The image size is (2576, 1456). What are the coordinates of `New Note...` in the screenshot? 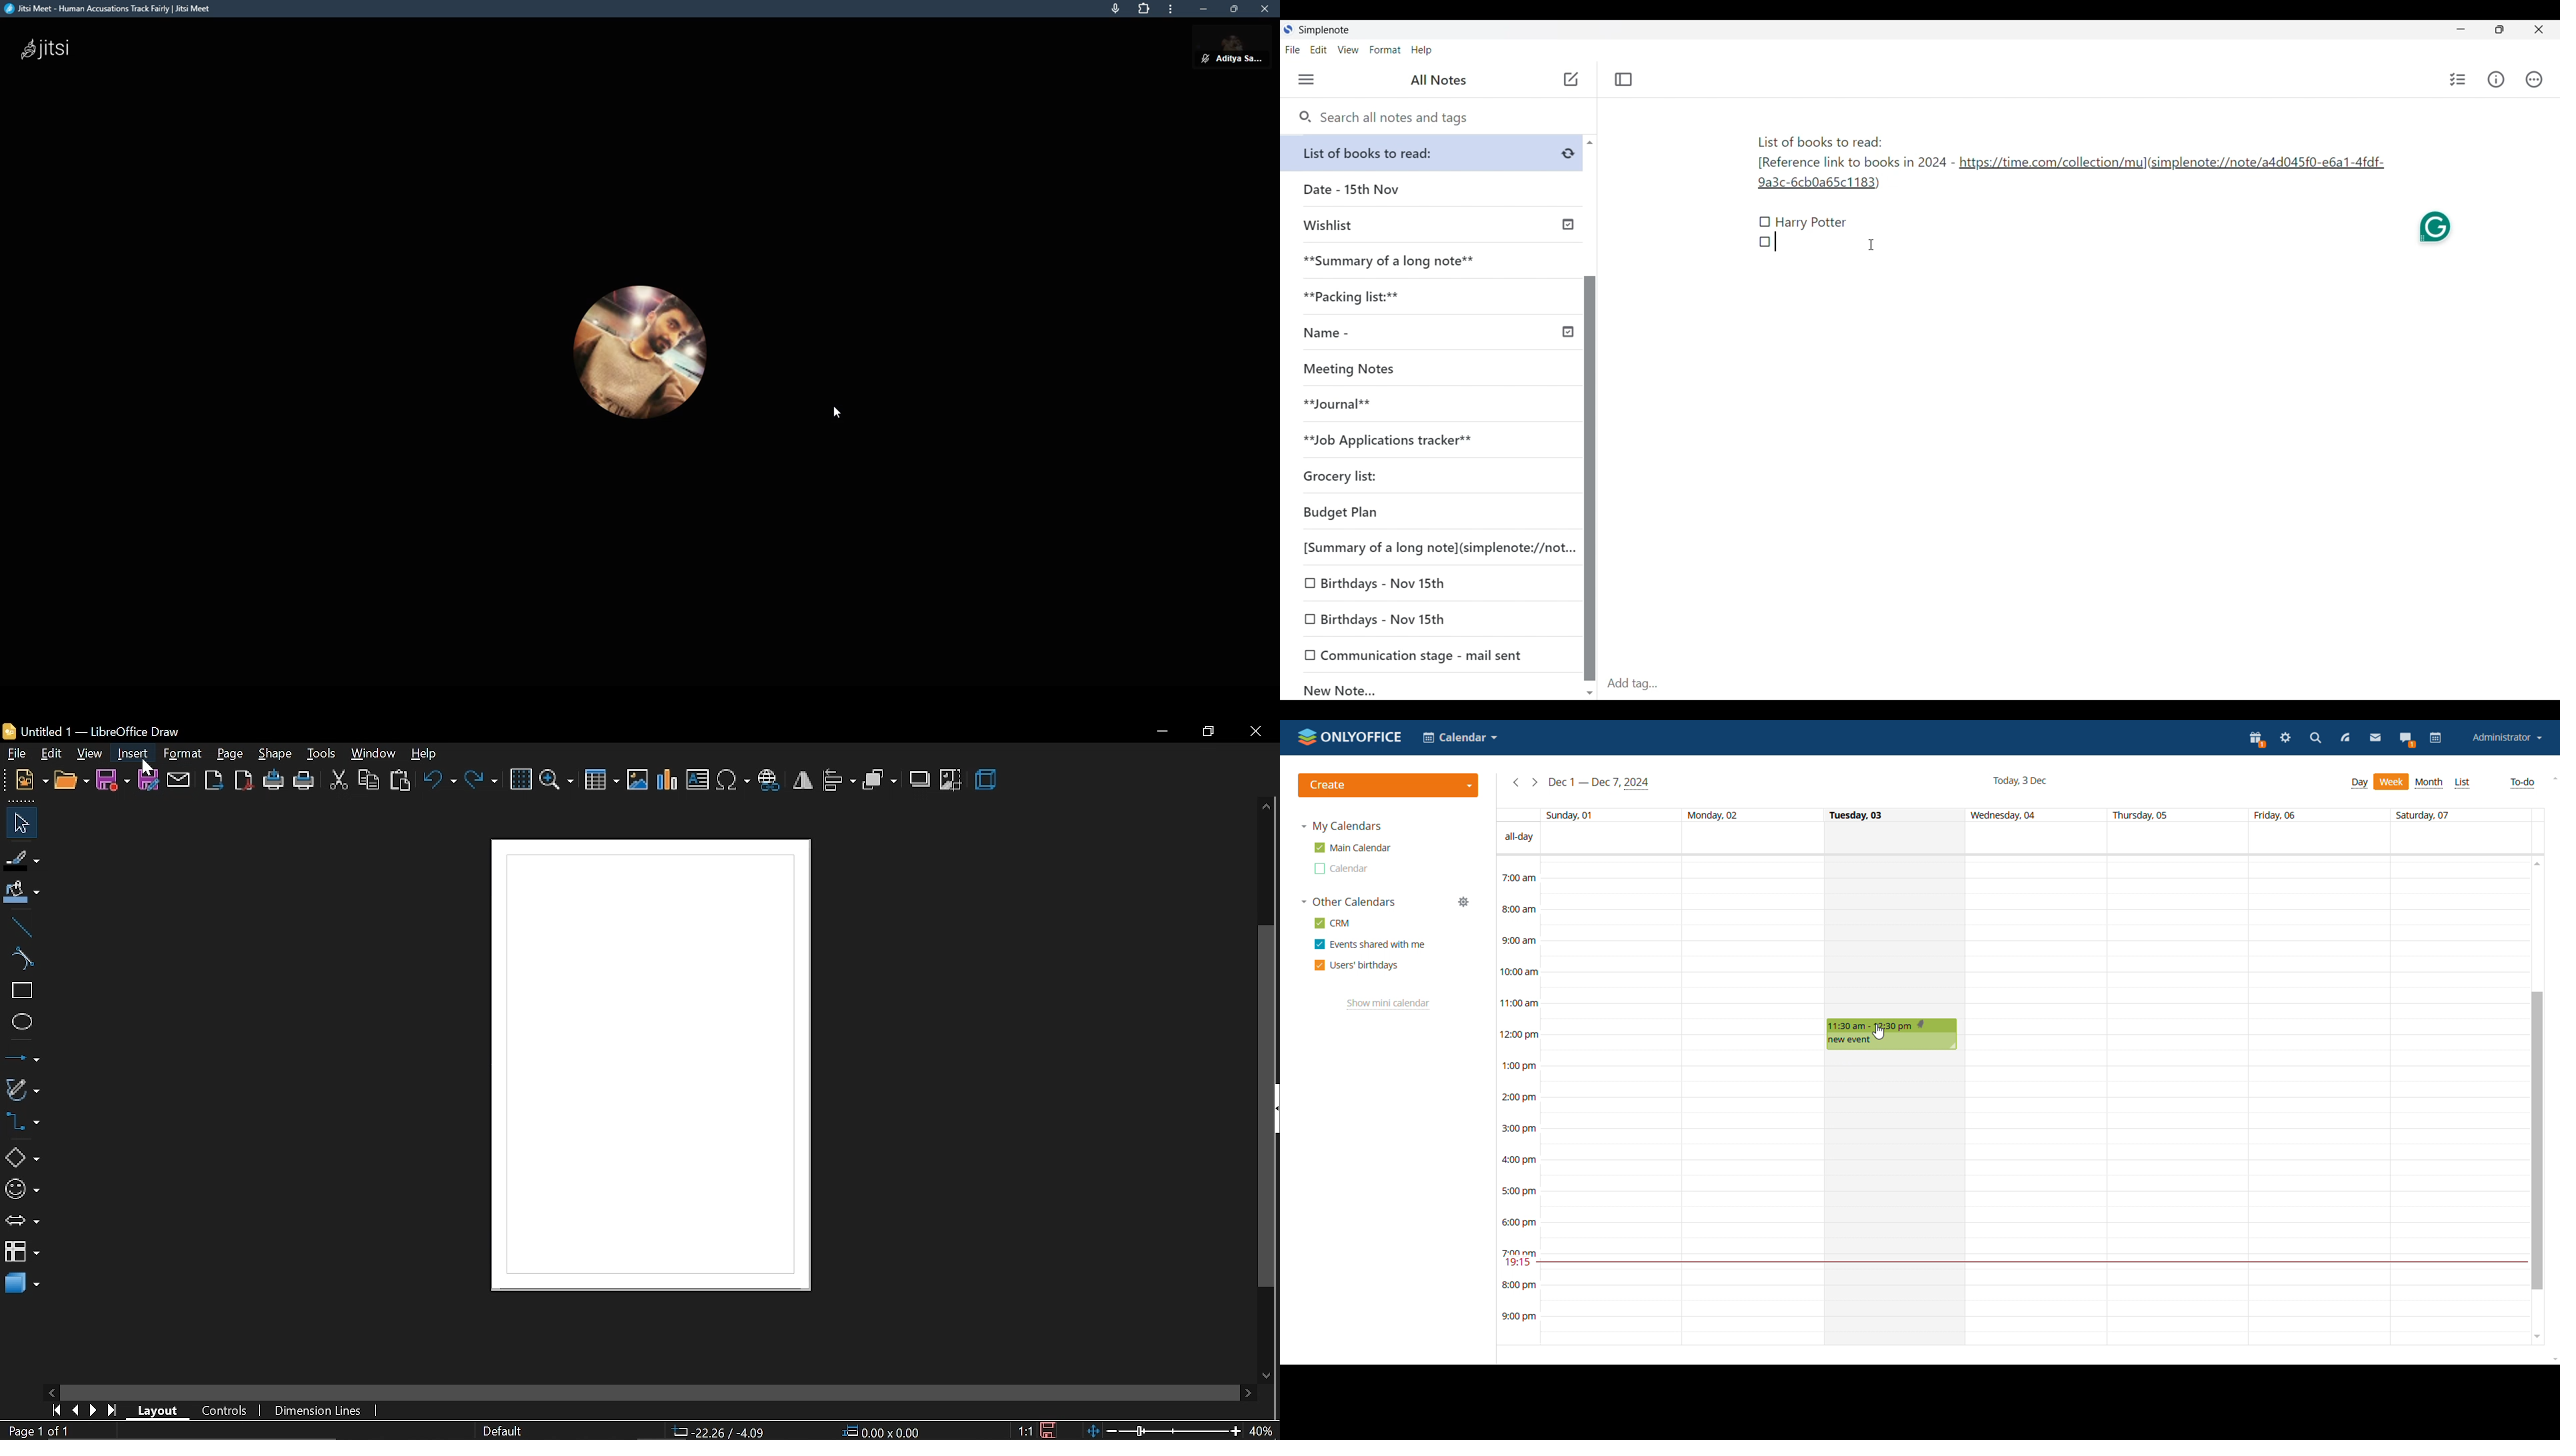 It's located at (1433, 687).